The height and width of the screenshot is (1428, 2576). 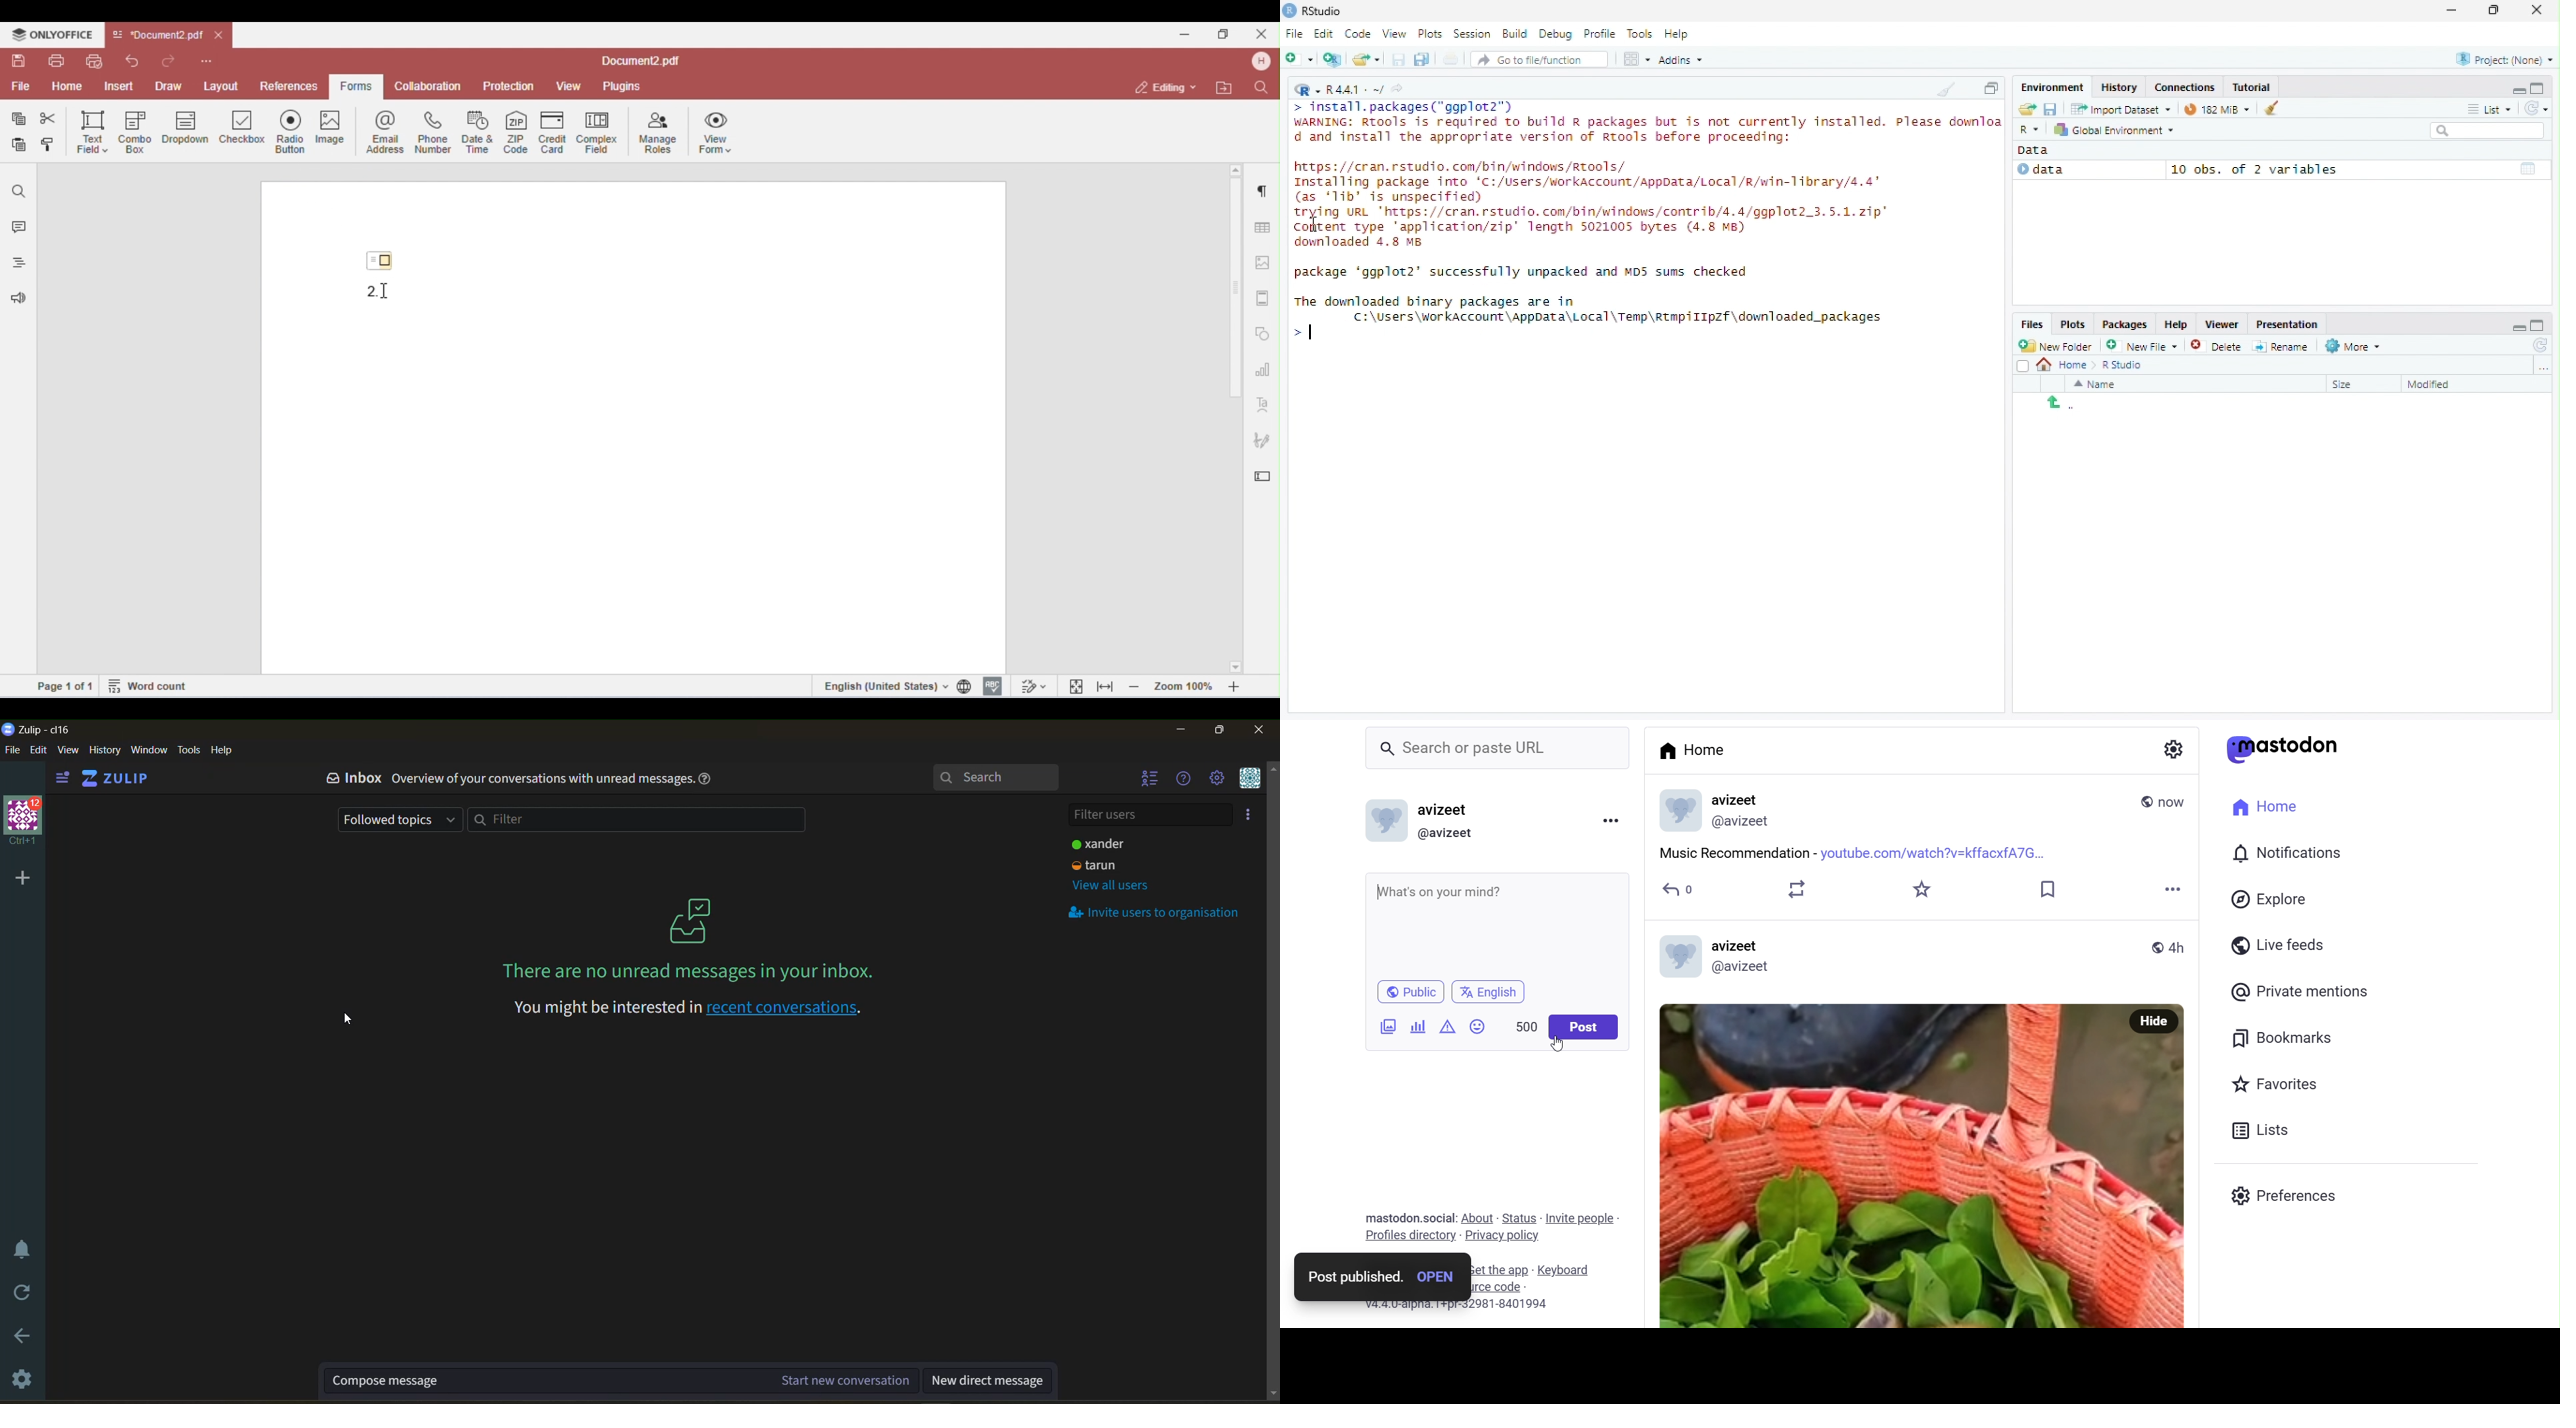 I want to click on Maximize, so click(x=2496, y=10).